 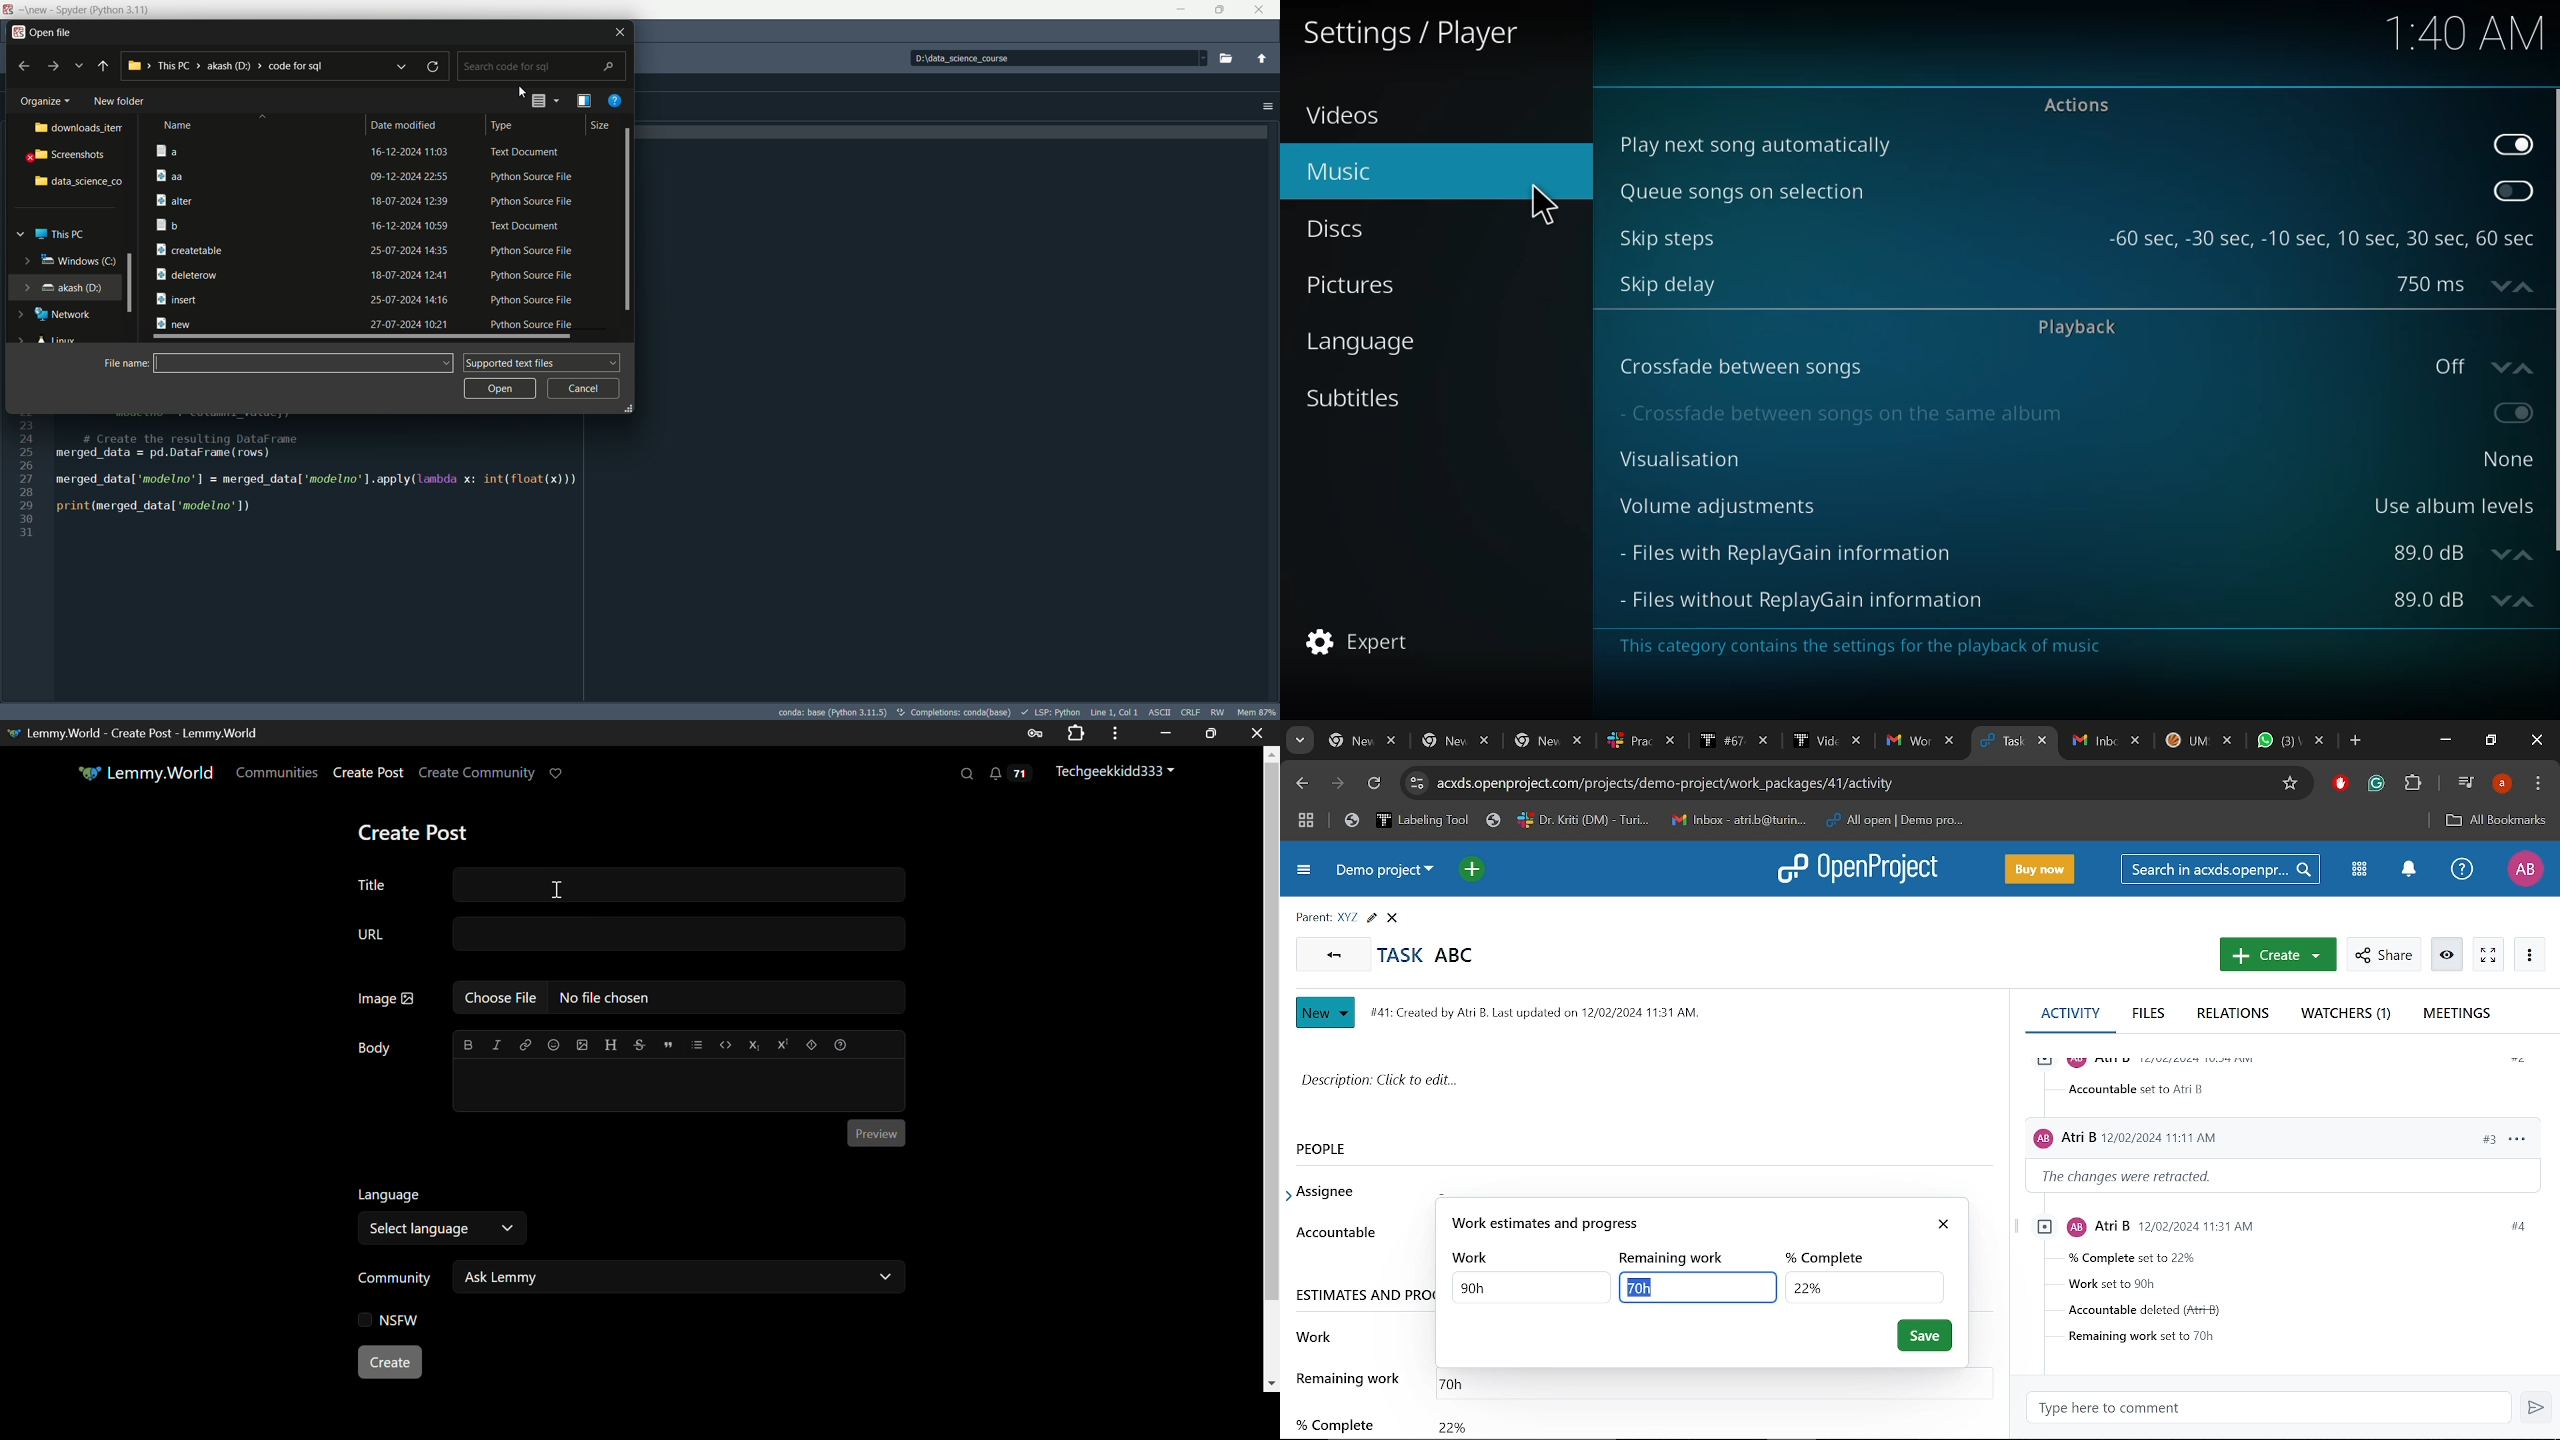 I want to click on remaining work, so click(x=1351, y=1378).